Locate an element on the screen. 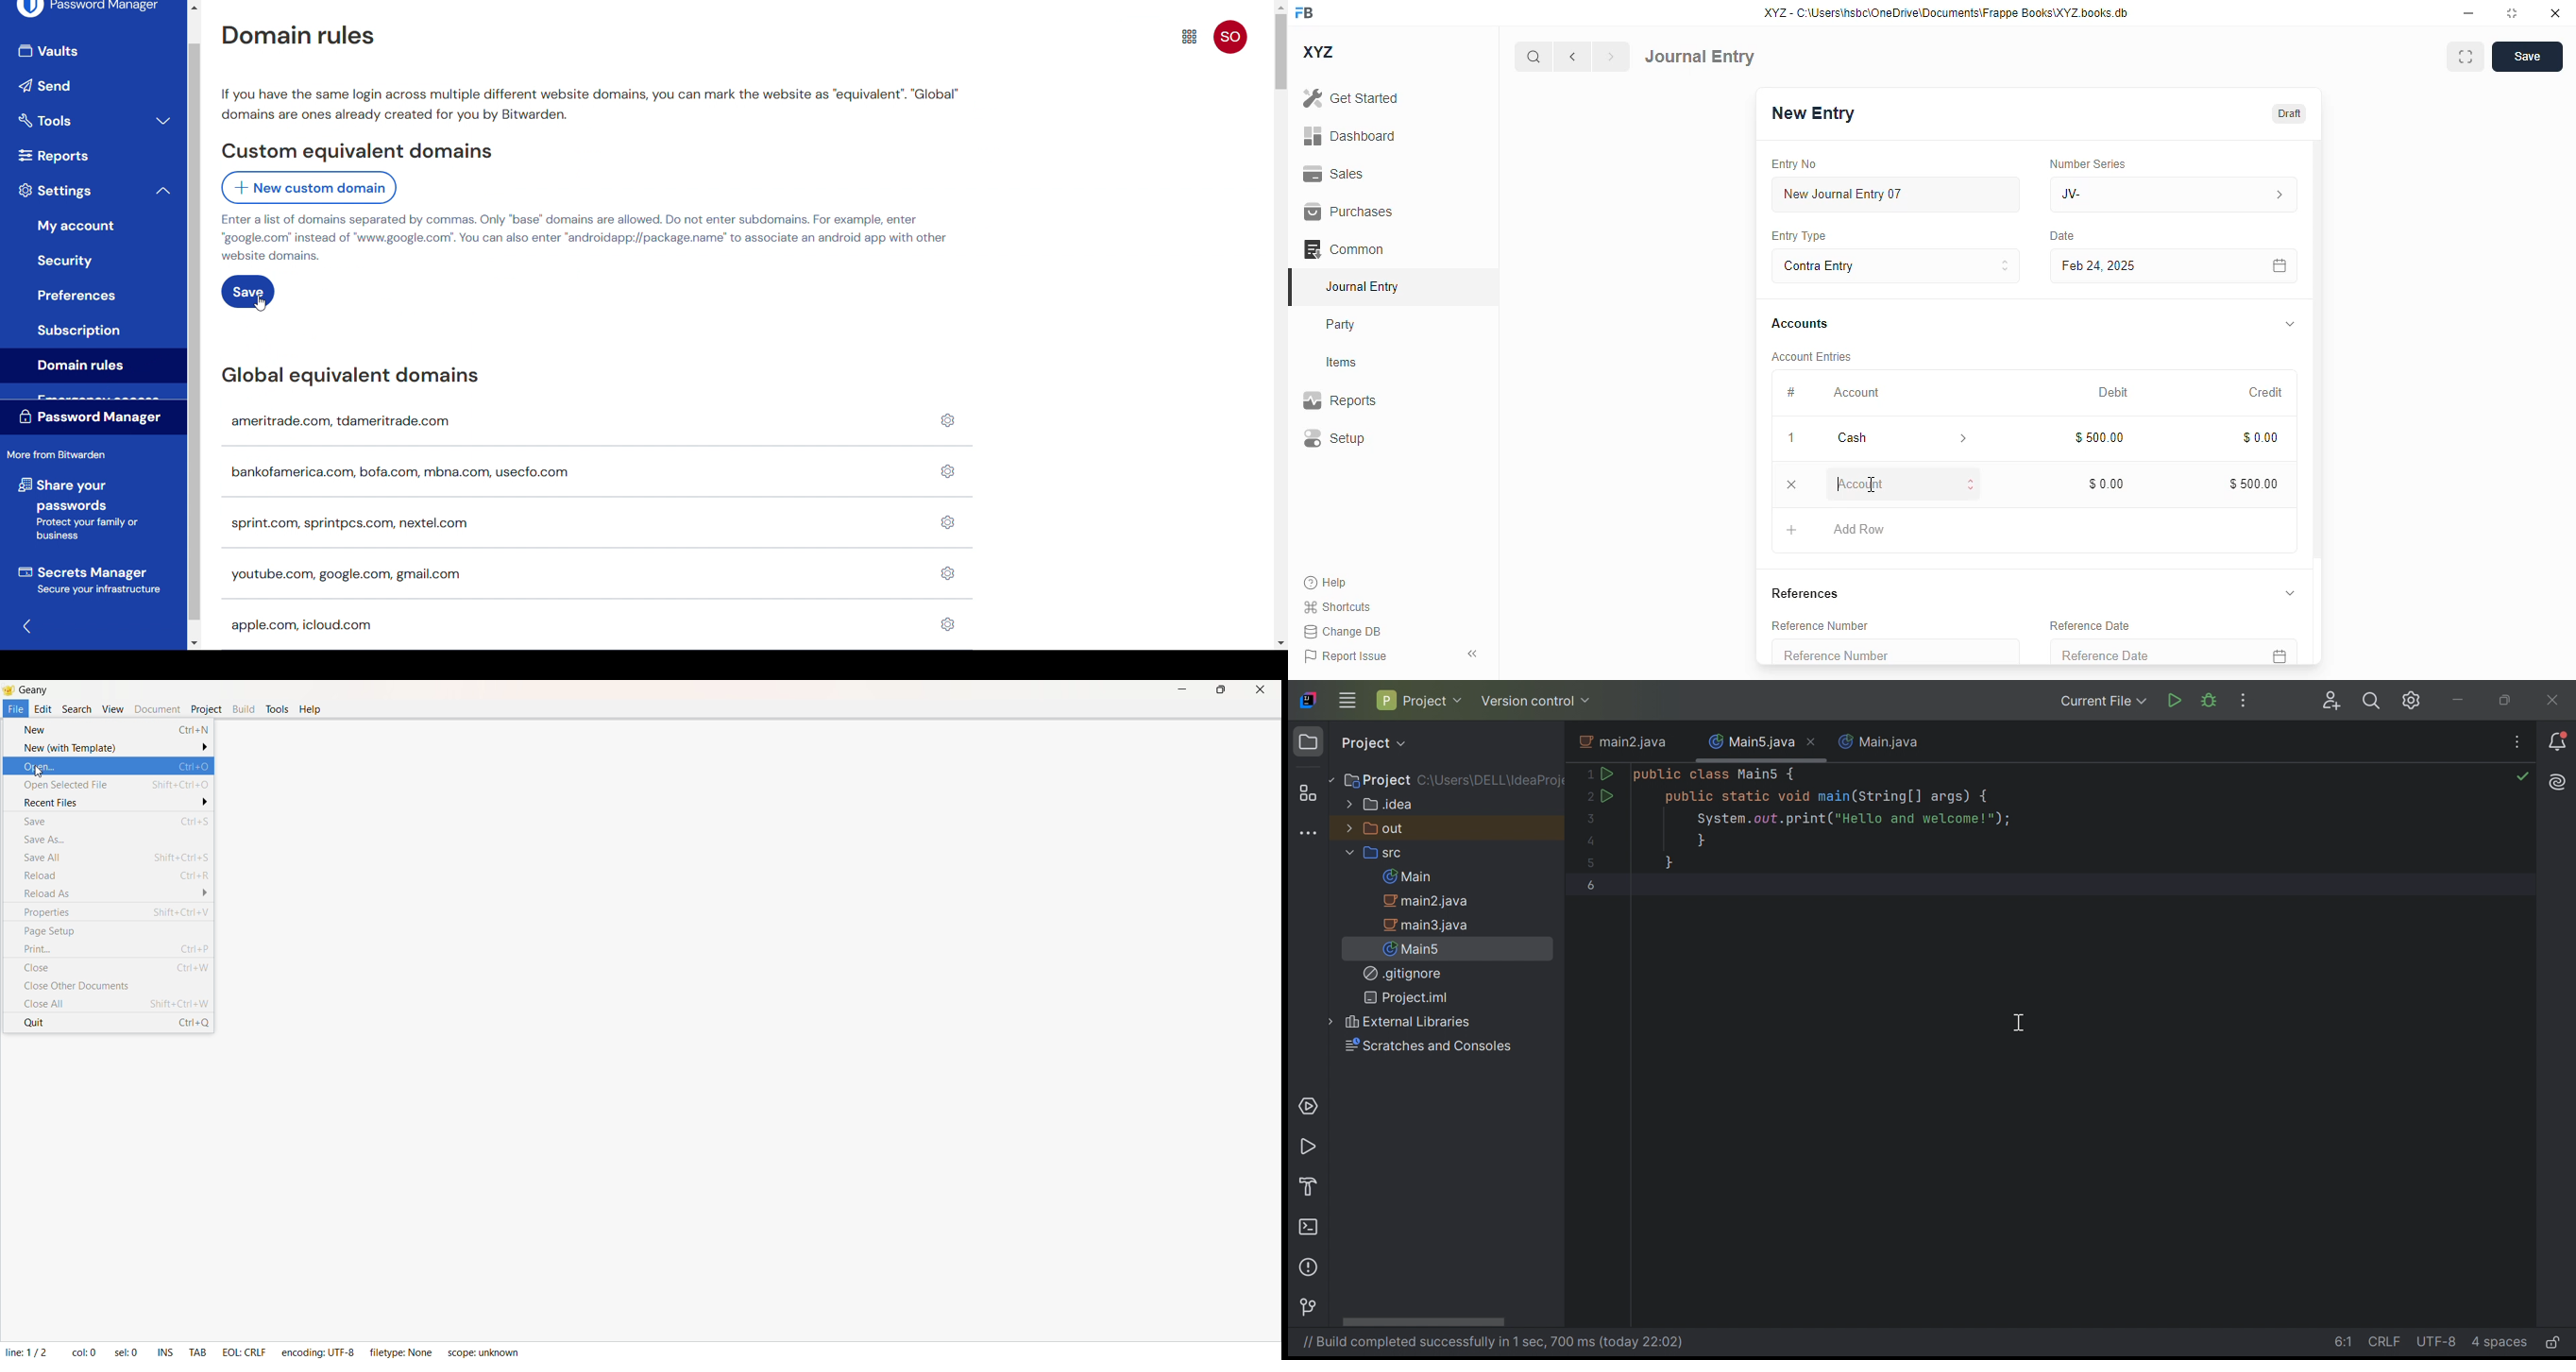 The height and width of the screenshot is (1372, 2576). reference number is located at coordinates (1819, 624).